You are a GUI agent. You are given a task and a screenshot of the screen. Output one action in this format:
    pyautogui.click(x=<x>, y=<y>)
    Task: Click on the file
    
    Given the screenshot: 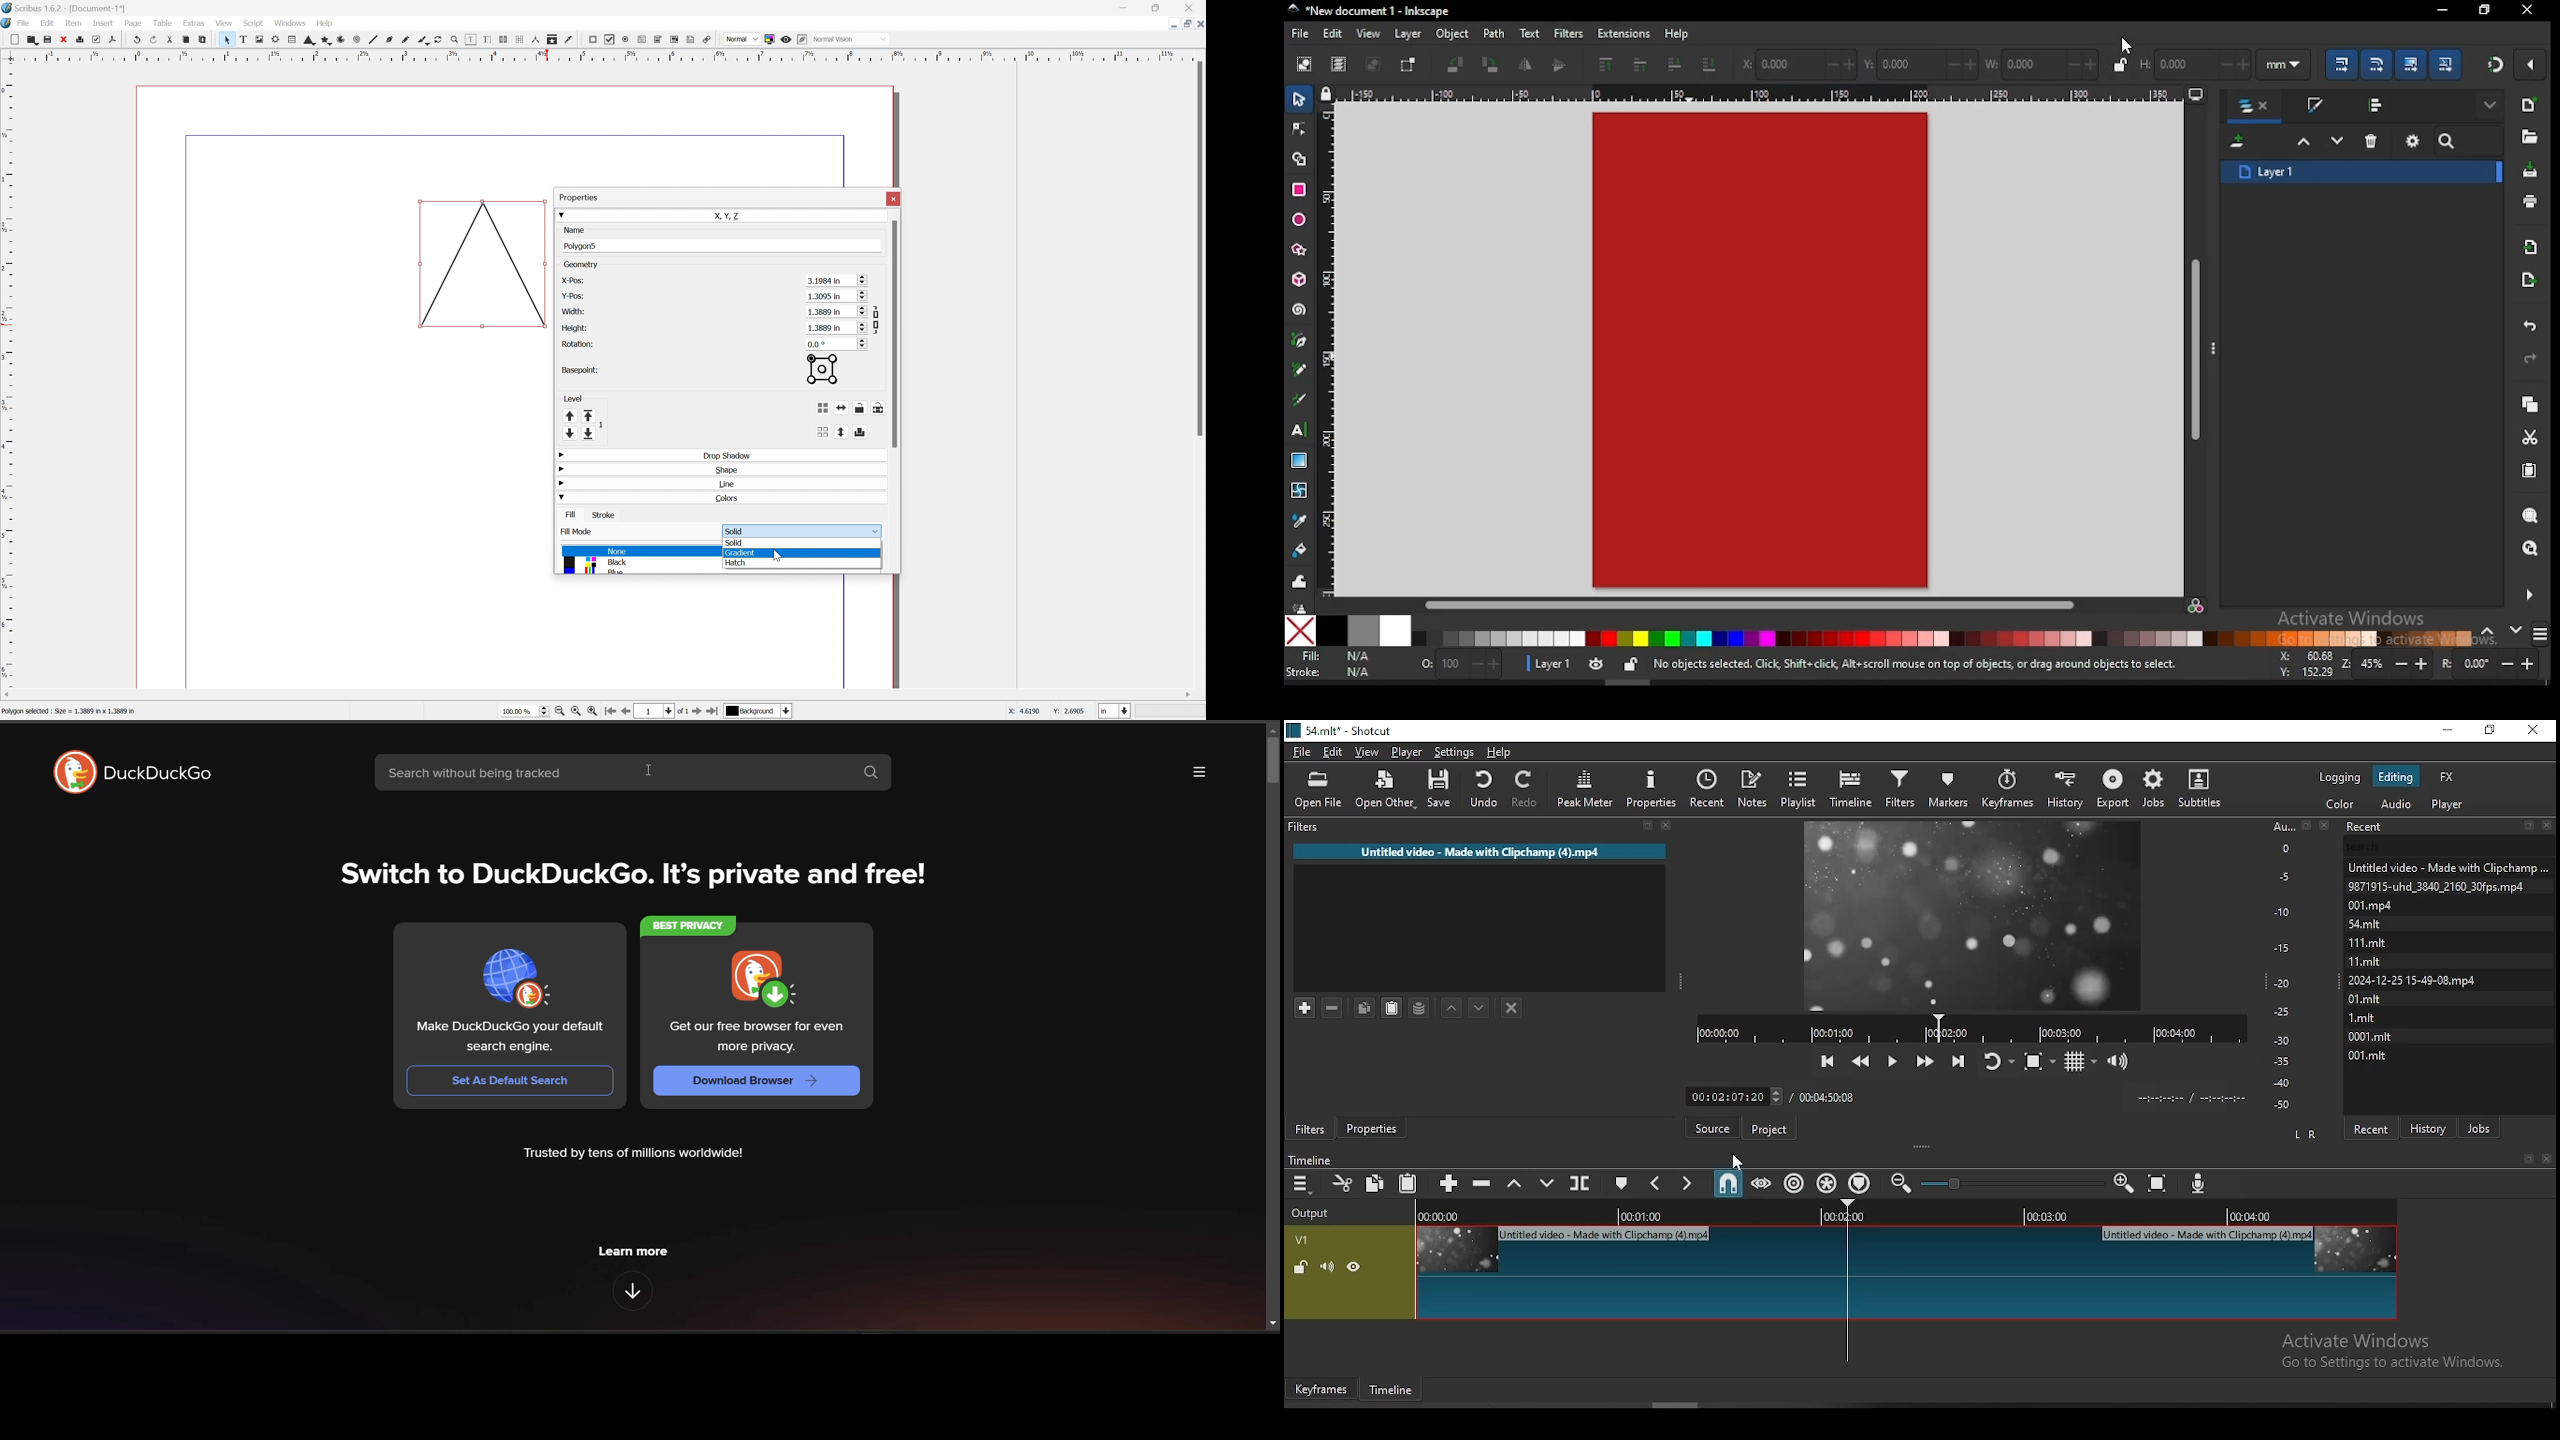 What is the action you would take?
    pyautogui.click(x=1300, y=36)
    